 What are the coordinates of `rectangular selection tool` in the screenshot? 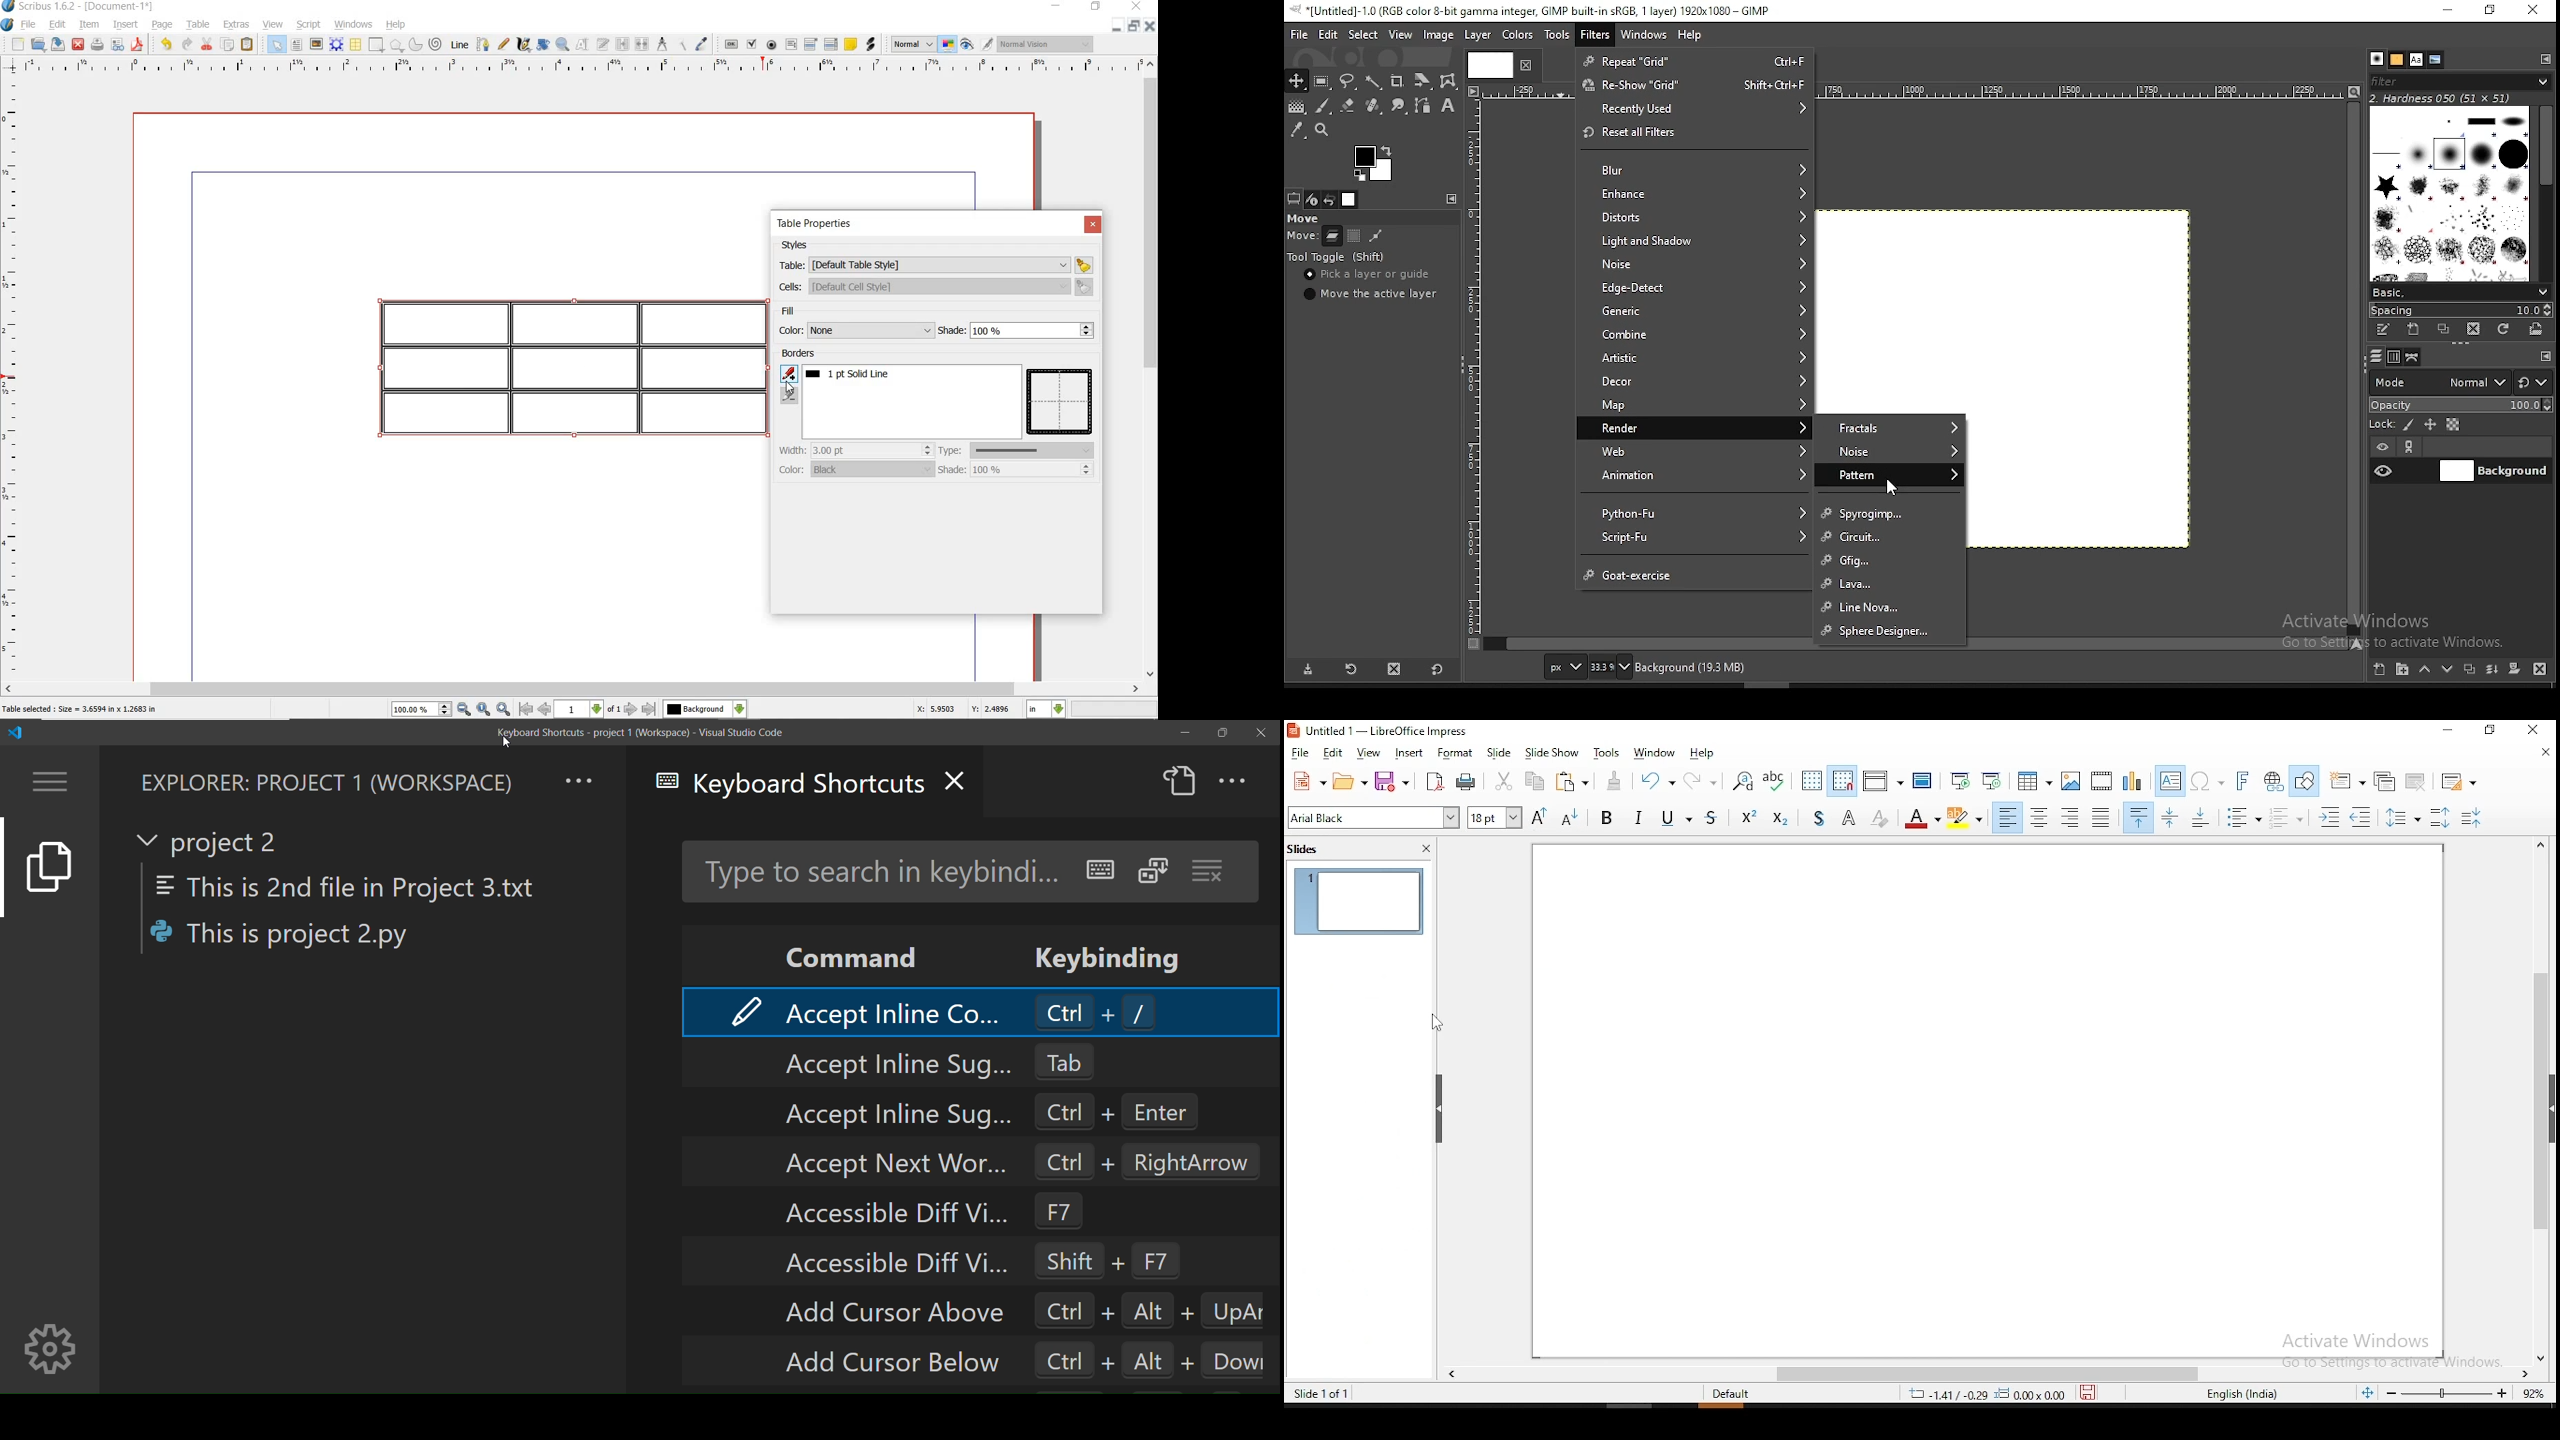 It's located at (1323, 82).